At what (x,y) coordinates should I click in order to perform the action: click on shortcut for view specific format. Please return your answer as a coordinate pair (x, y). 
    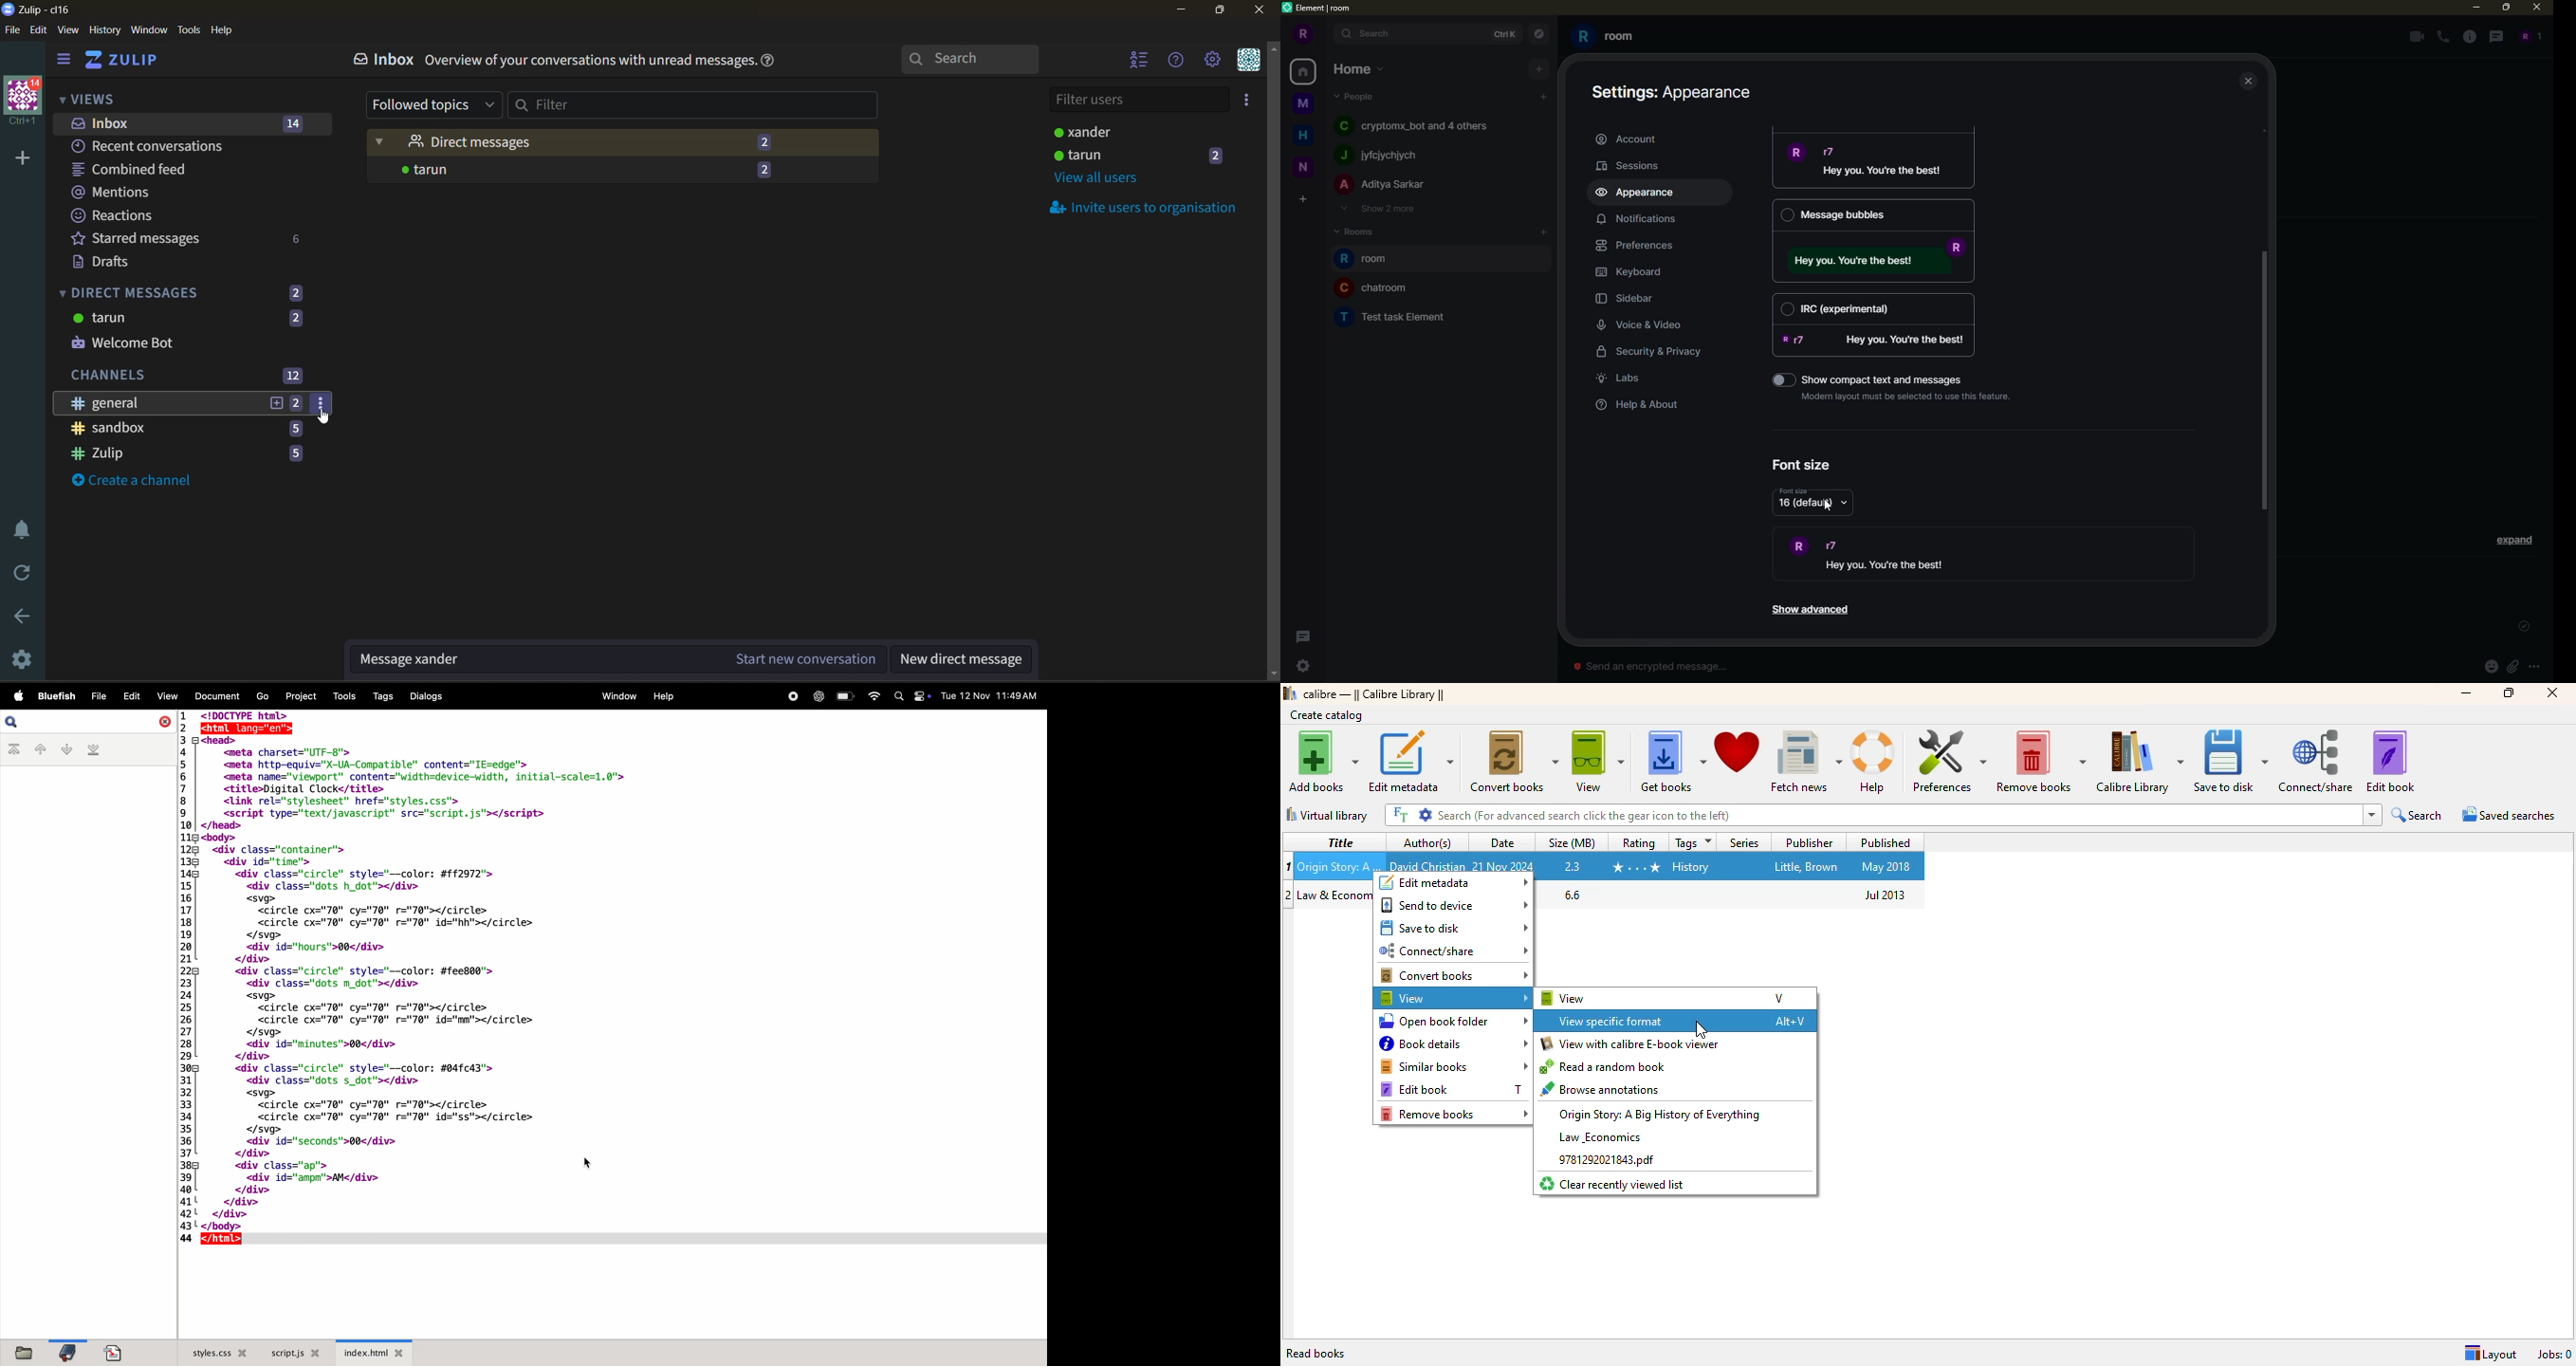
    Looking at the image, I should click on (1789, 1022).